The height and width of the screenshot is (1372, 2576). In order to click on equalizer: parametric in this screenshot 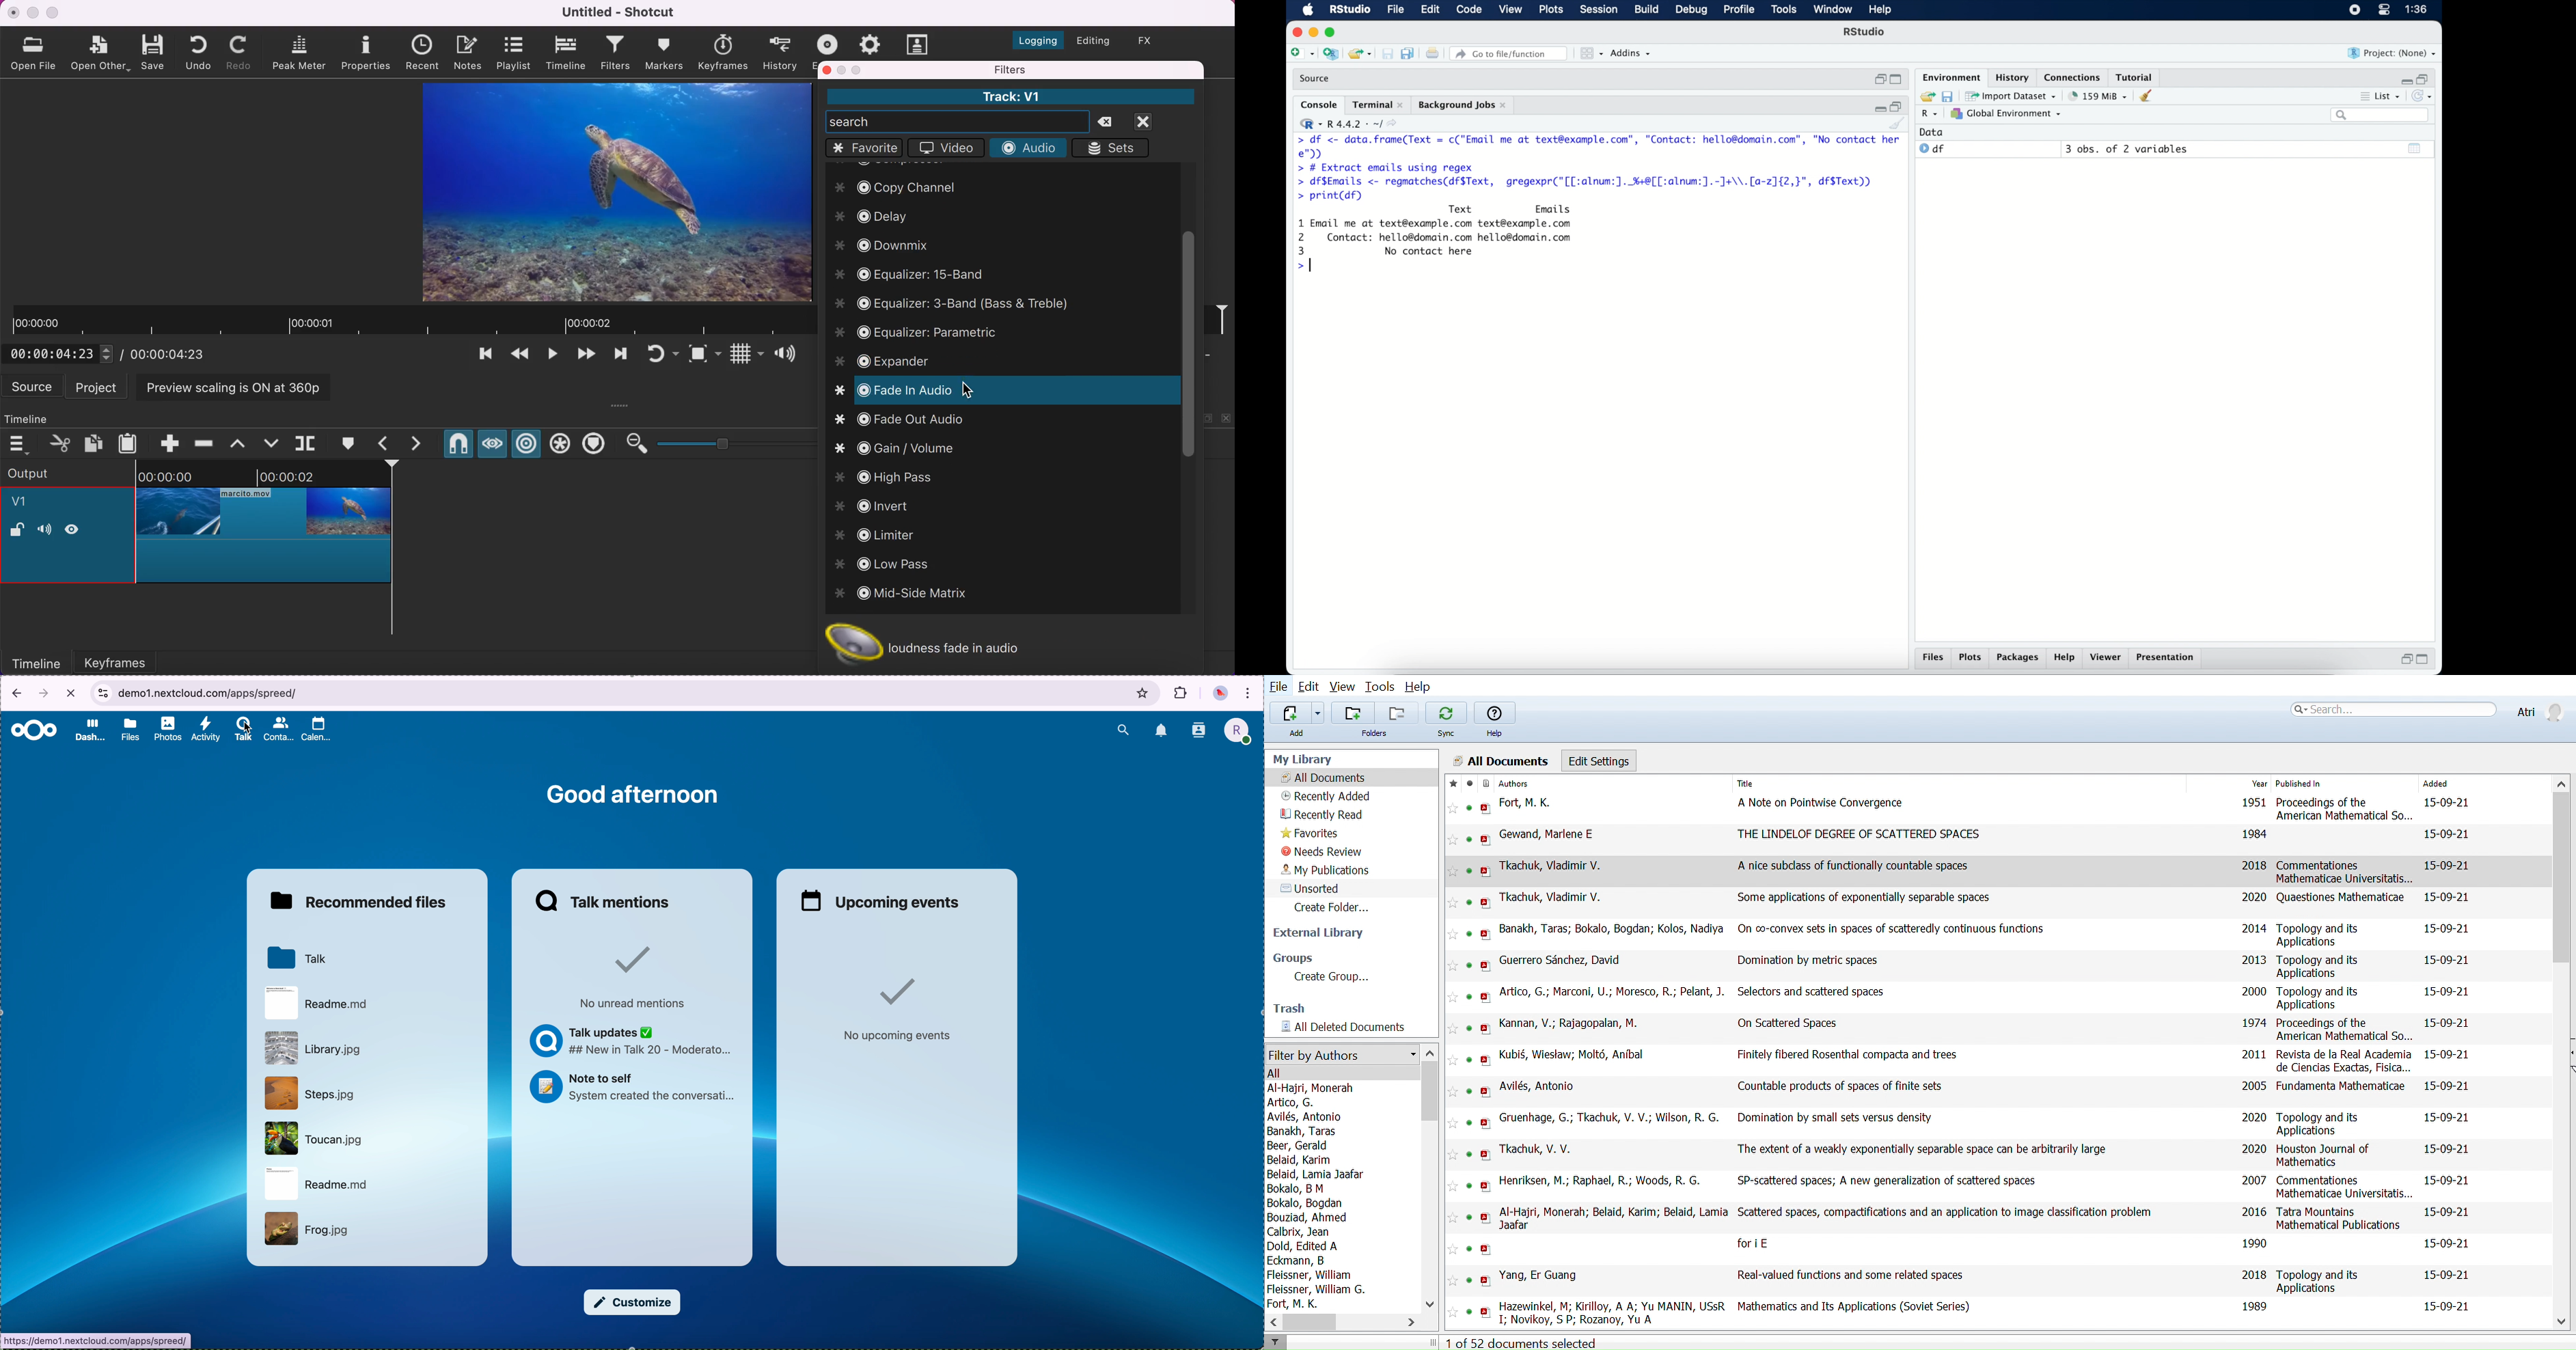, I will do `click(944, 335)`.